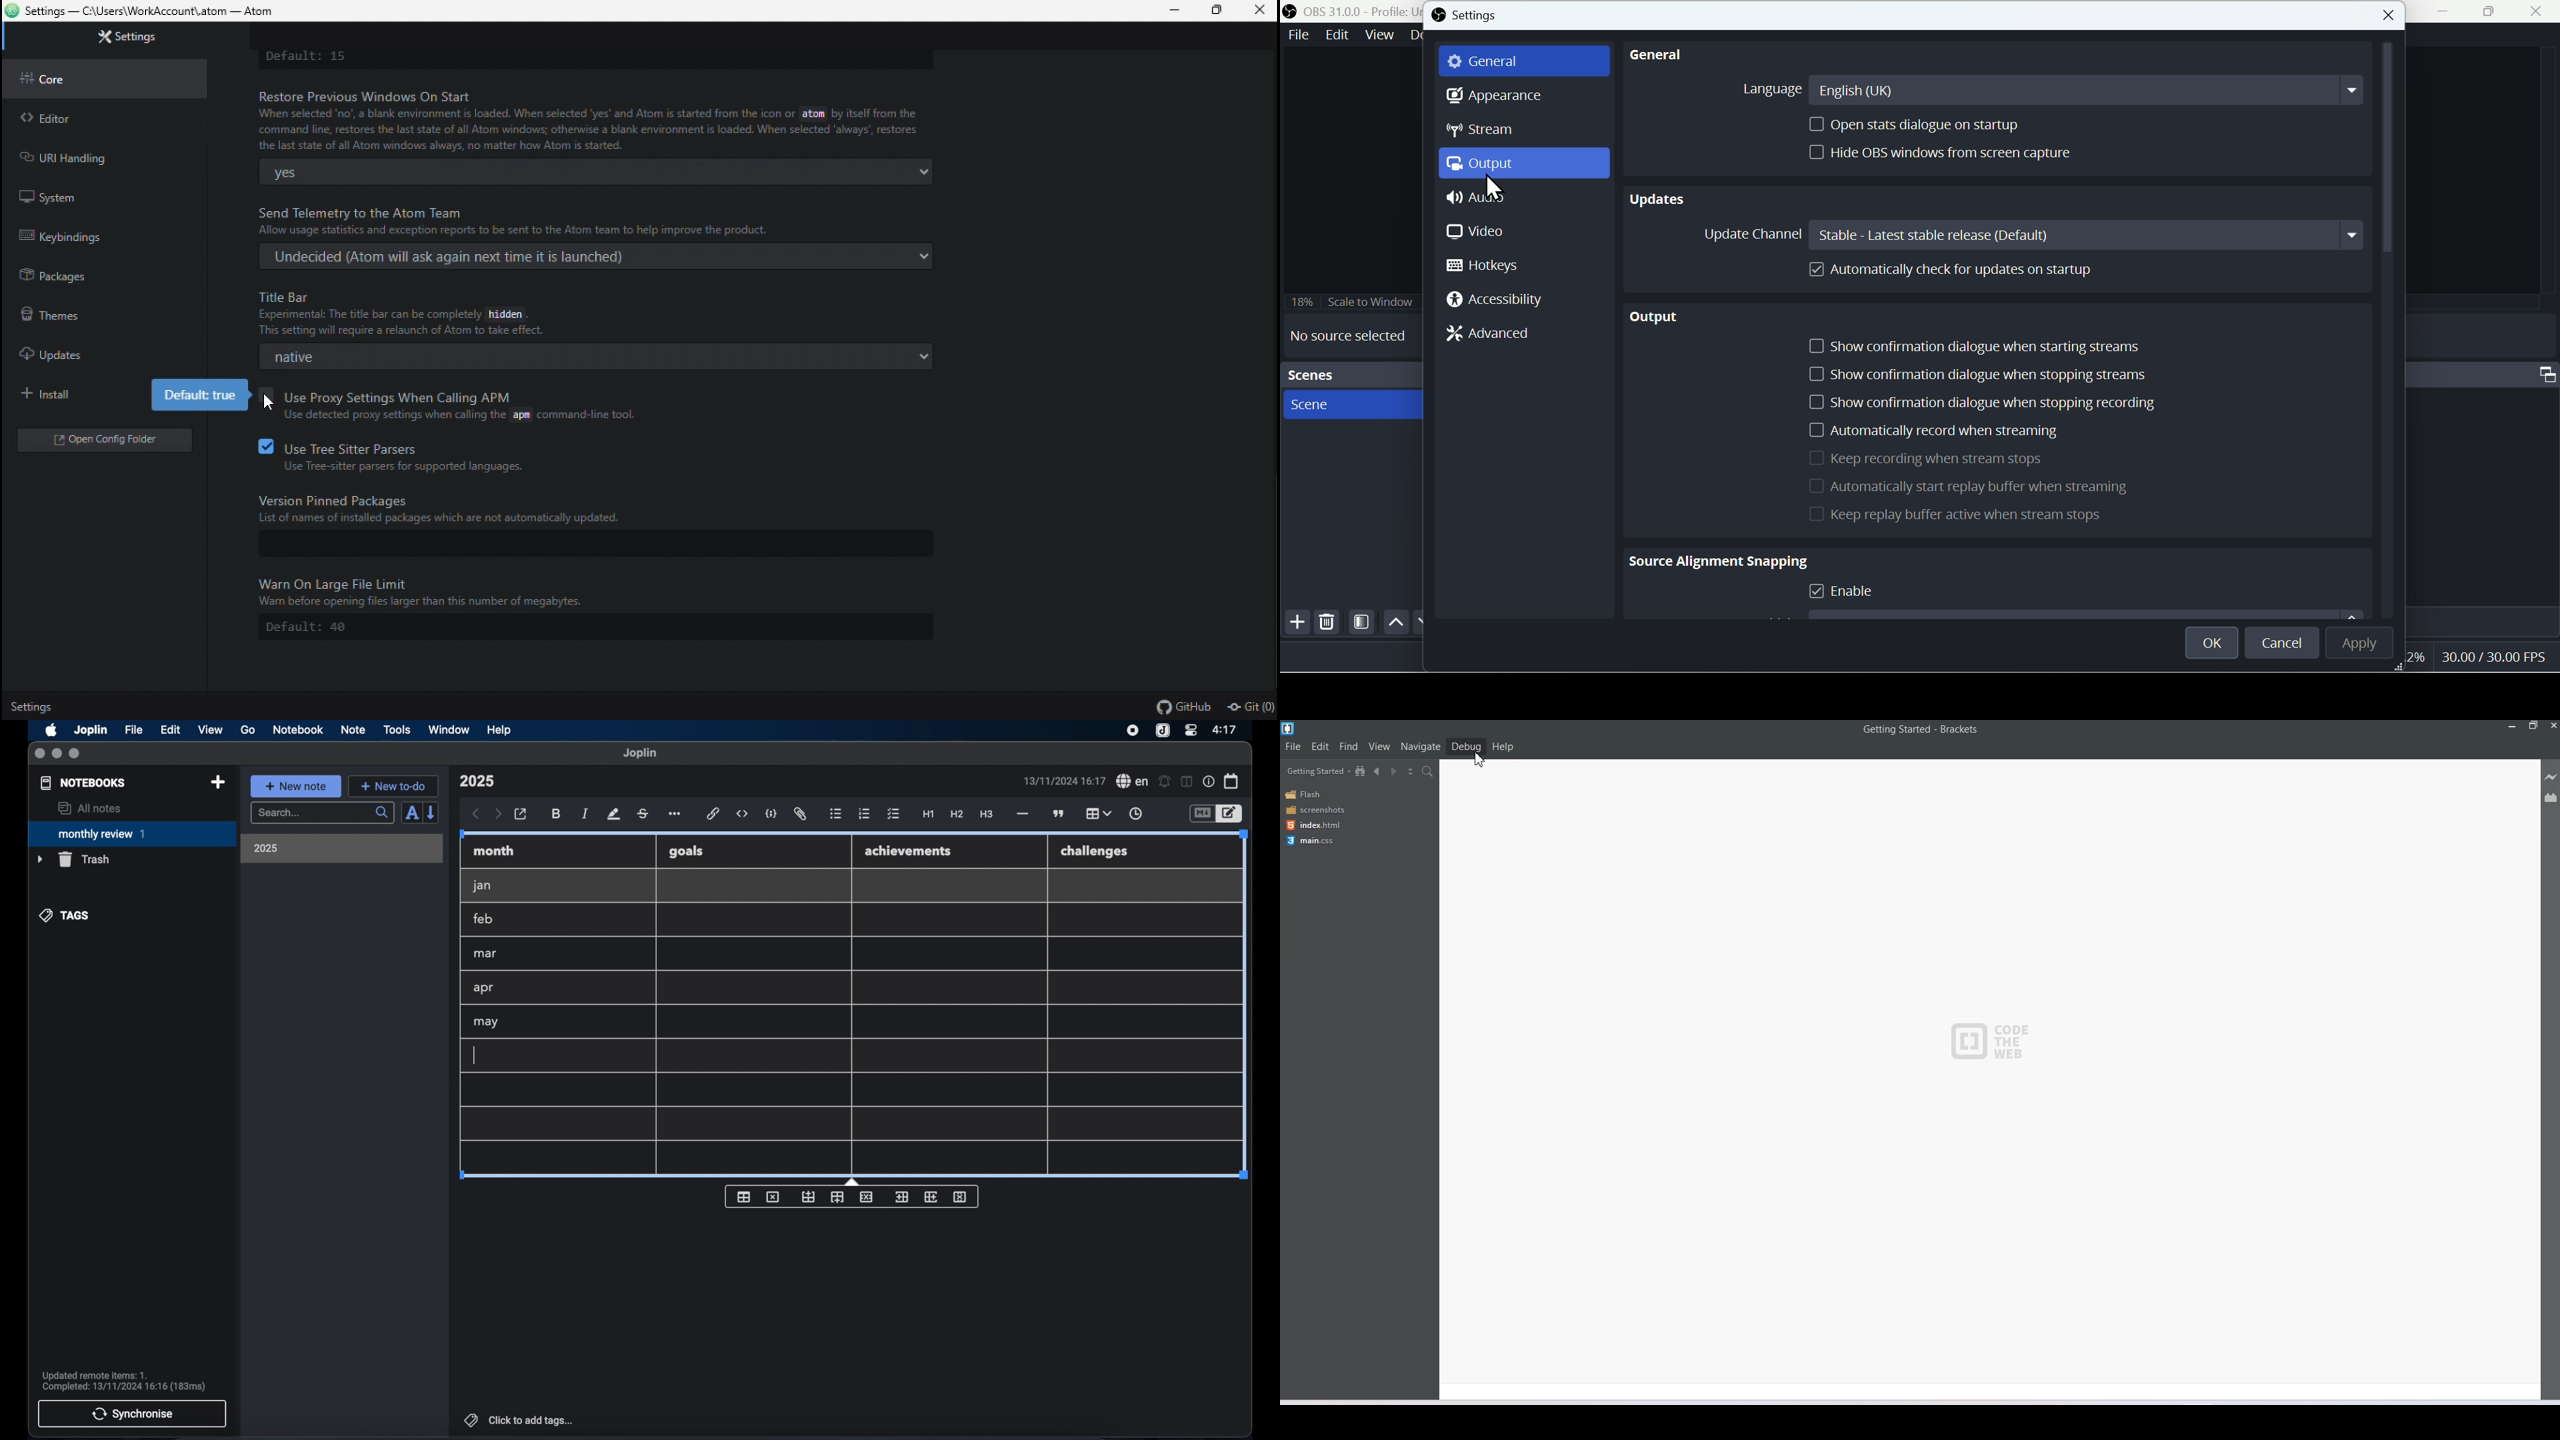  Describe the element at coordinates (957, 815) in the screenshot. I see `heading 2` at that location.